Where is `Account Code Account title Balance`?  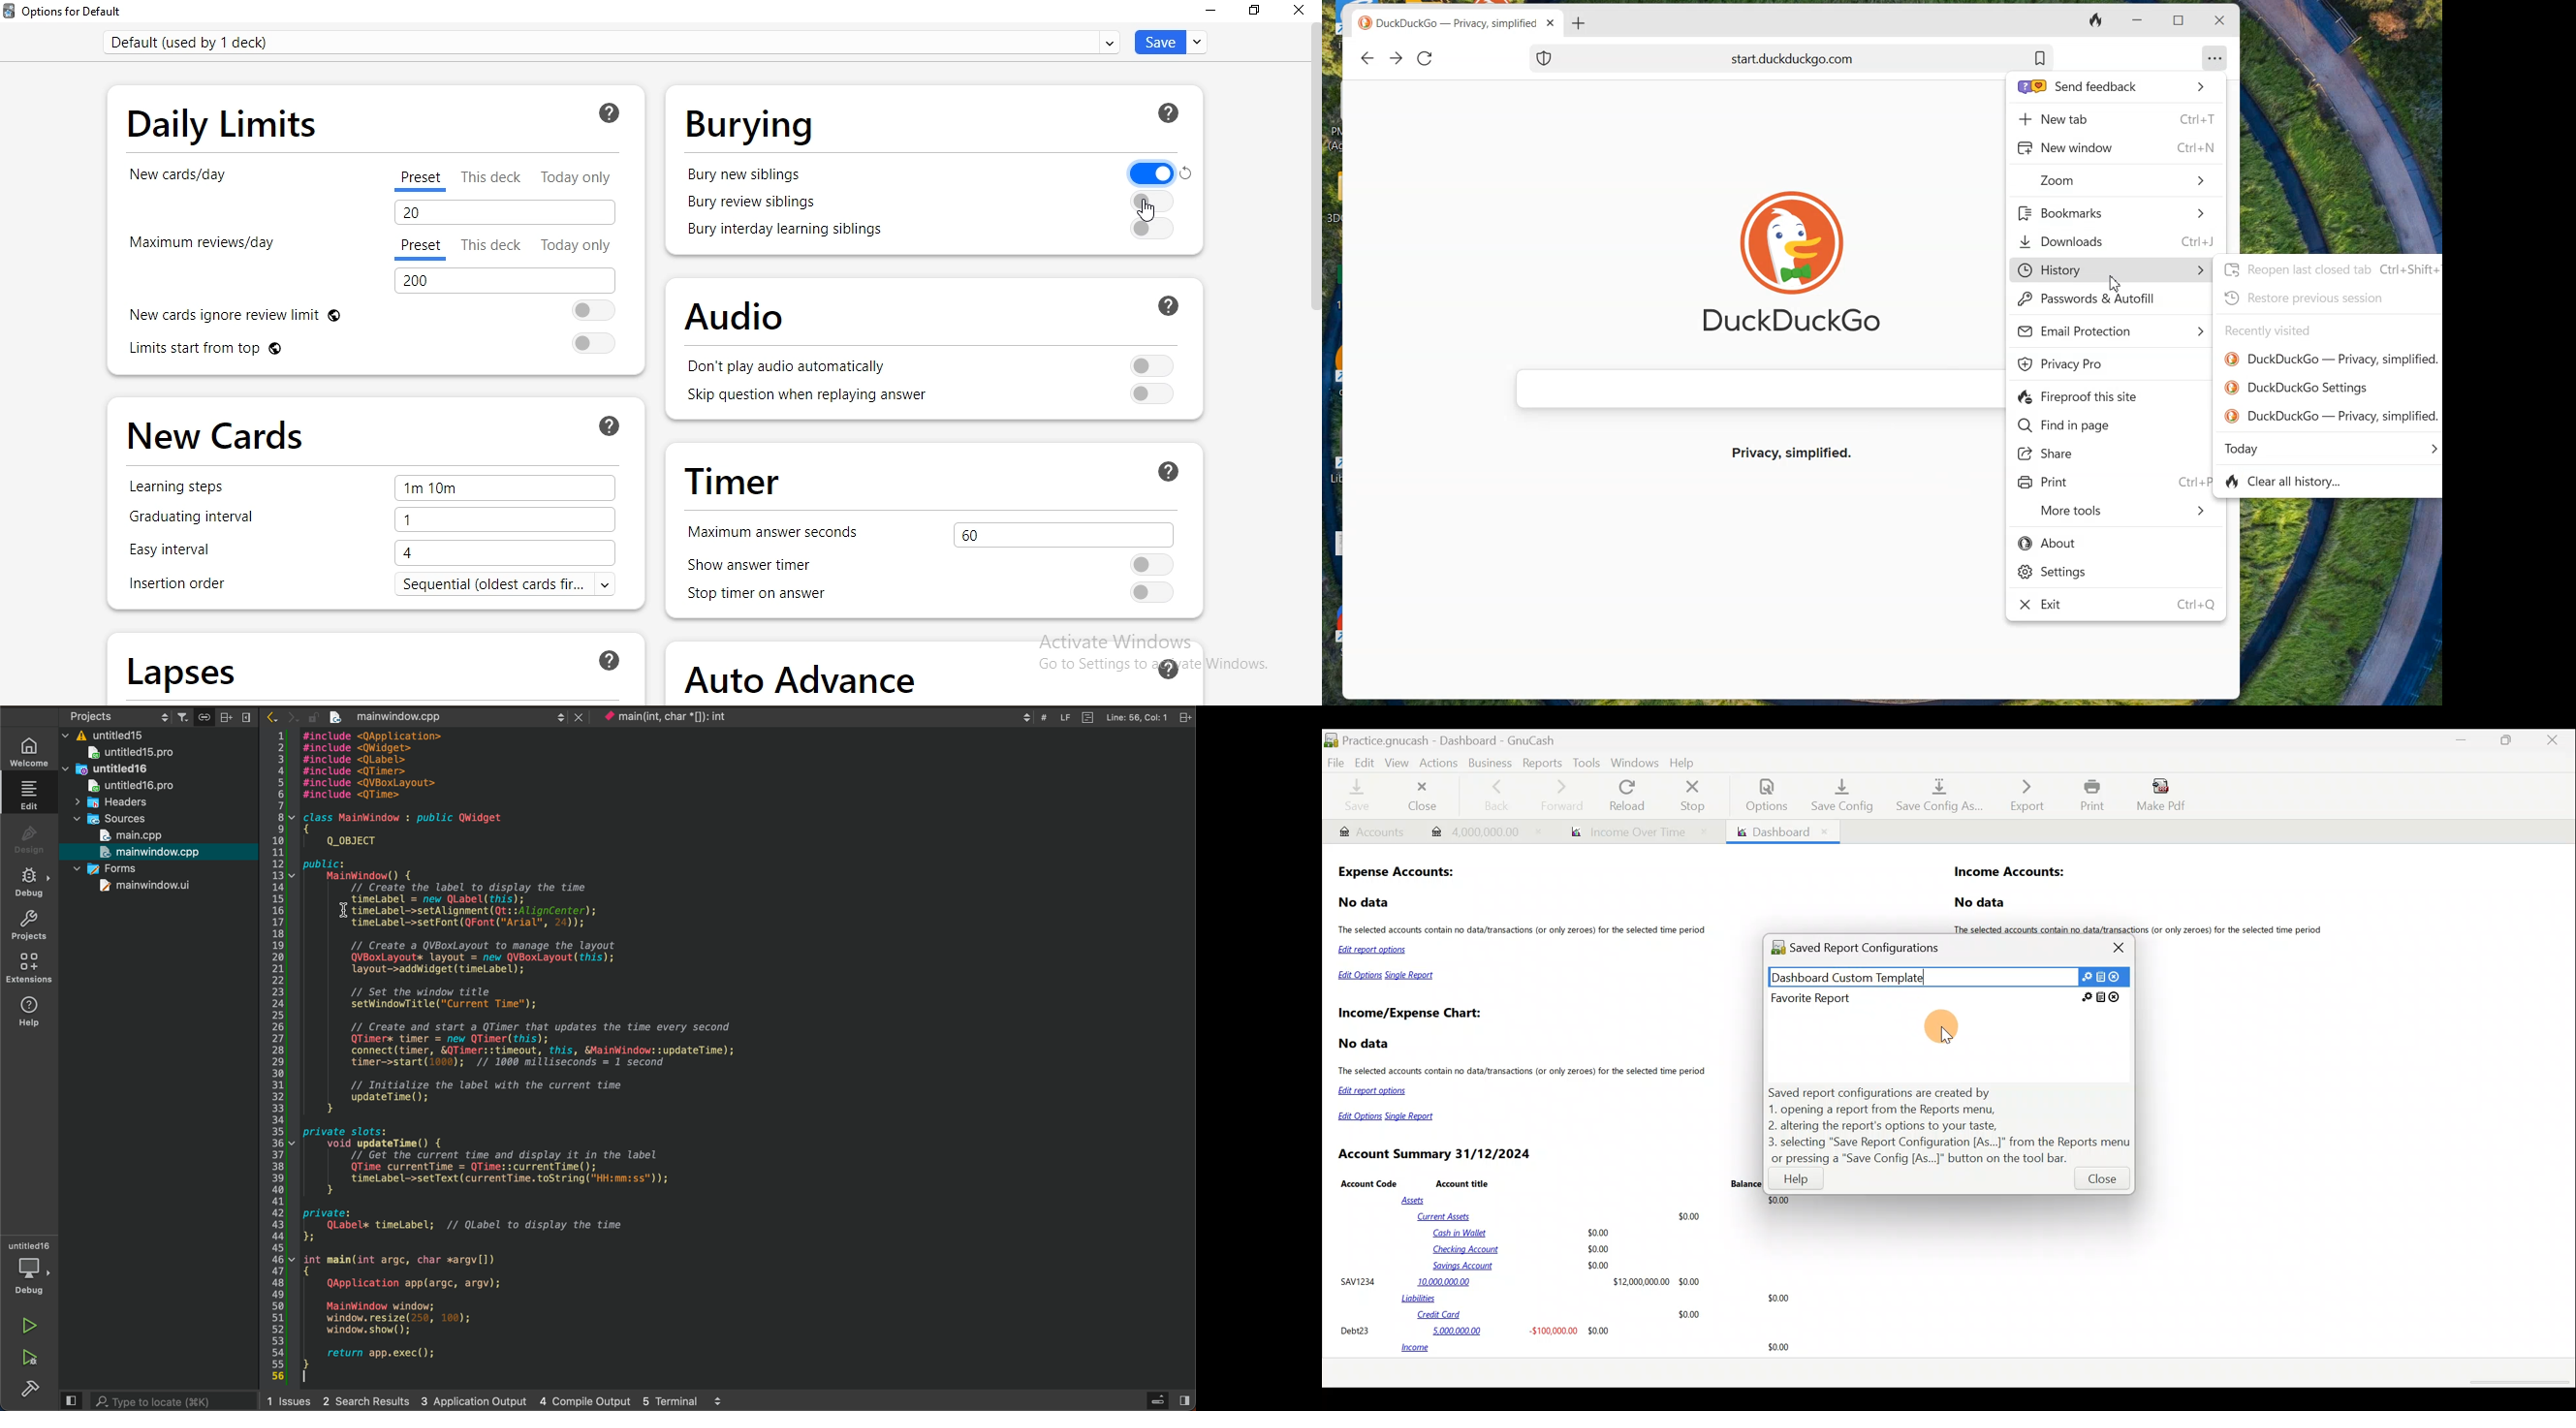 Account Code Account title Balance is located at coordinates (1551, 1183).